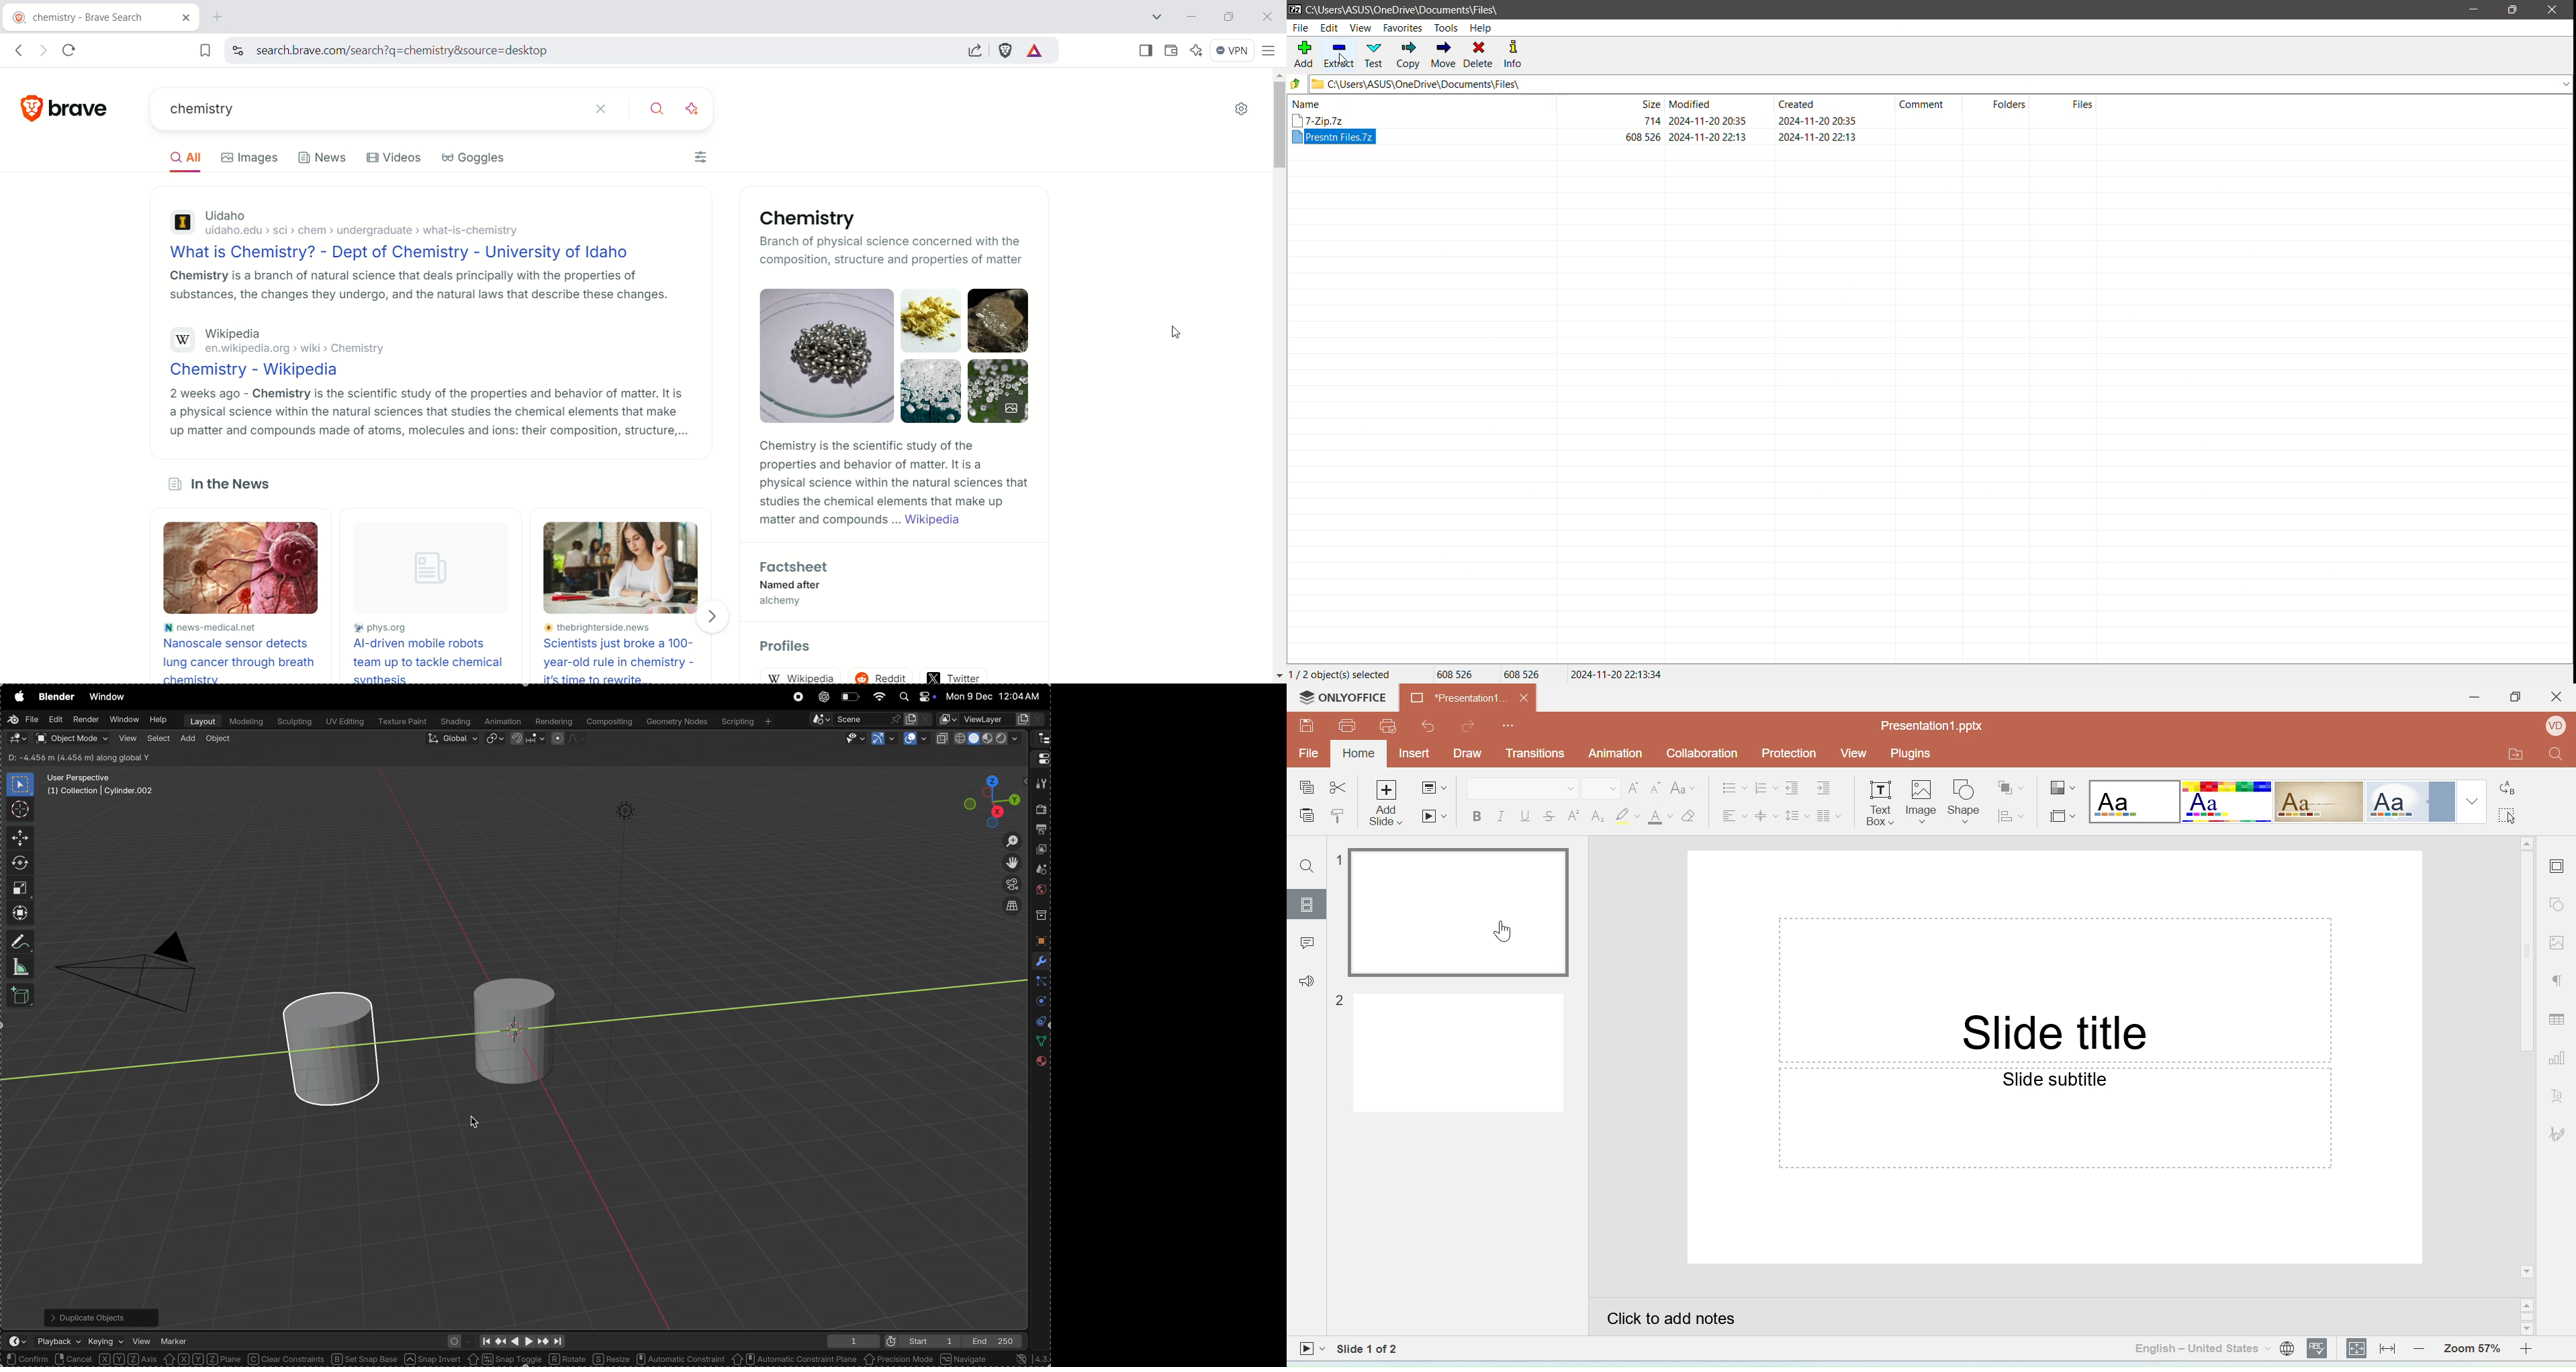 This screenshot has height=1372, width=2576. What do you see at coordinates (1426, 726) in the screenshot?
I see `Undo` at bounding box center [1426, 726].